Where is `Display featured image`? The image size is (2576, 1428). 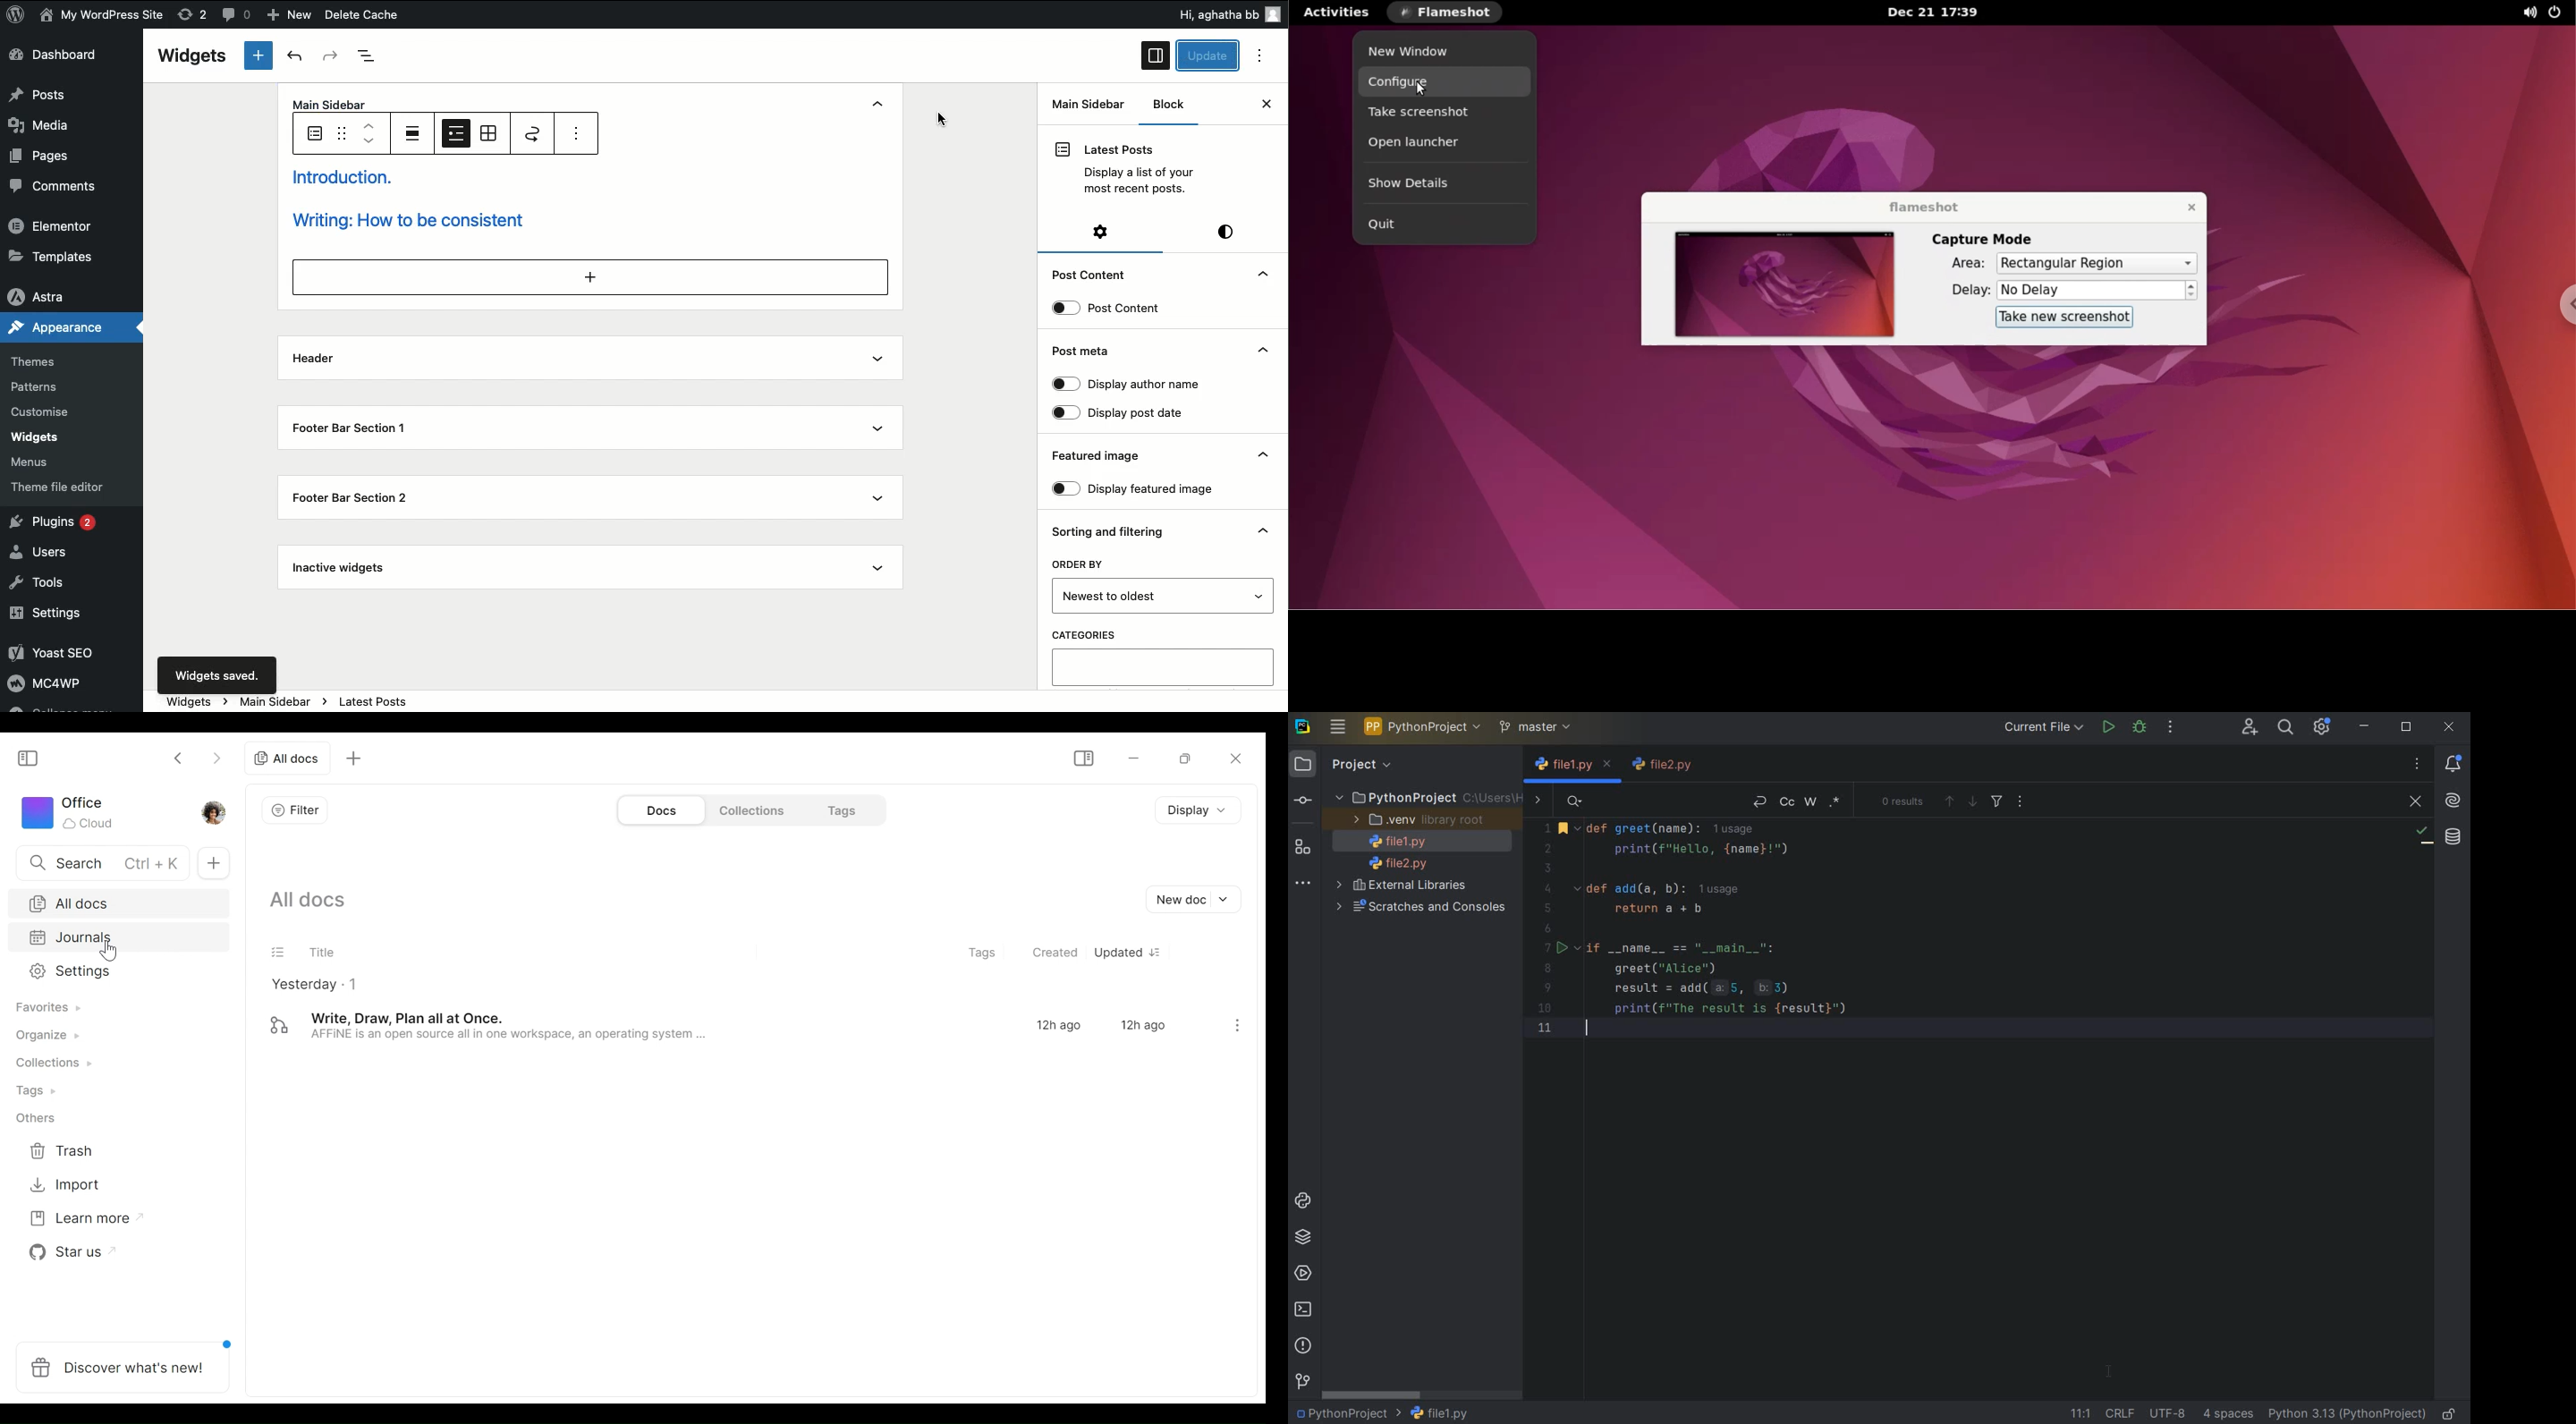 Display featured image is located at coordinates (1135, 488).